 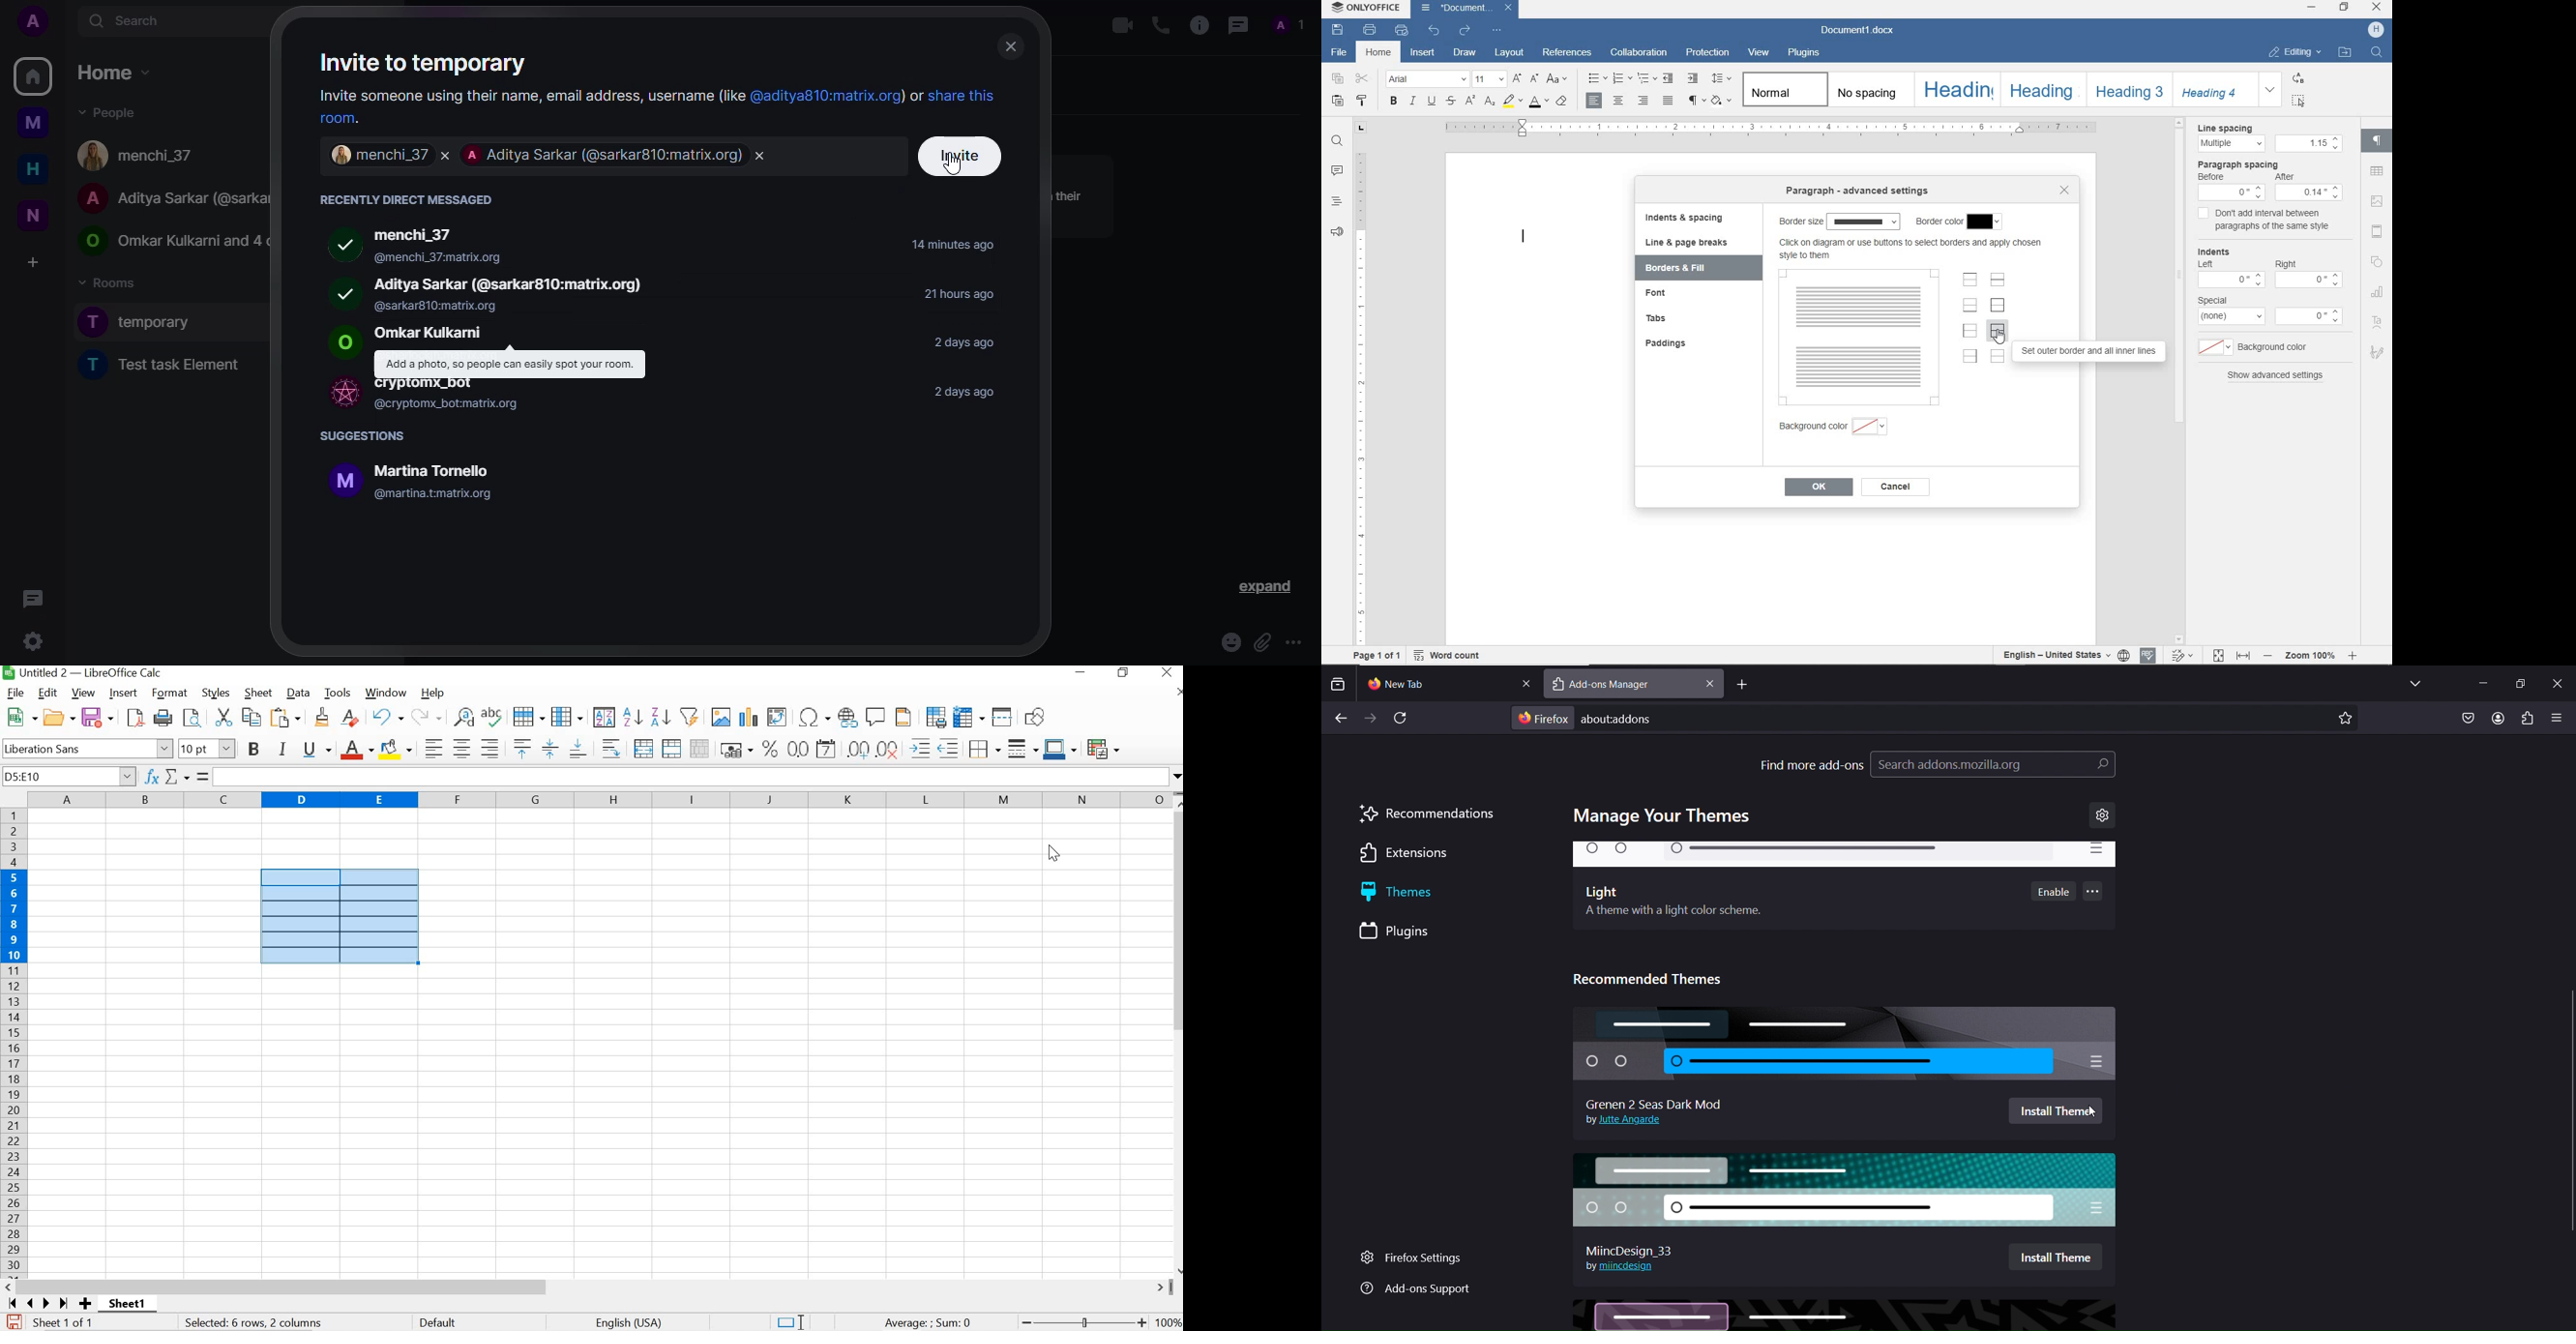 What do you see at coordinates (1179, 692) in the screenshot?
I see `CLOSE` at bounding box center [1179, 692].